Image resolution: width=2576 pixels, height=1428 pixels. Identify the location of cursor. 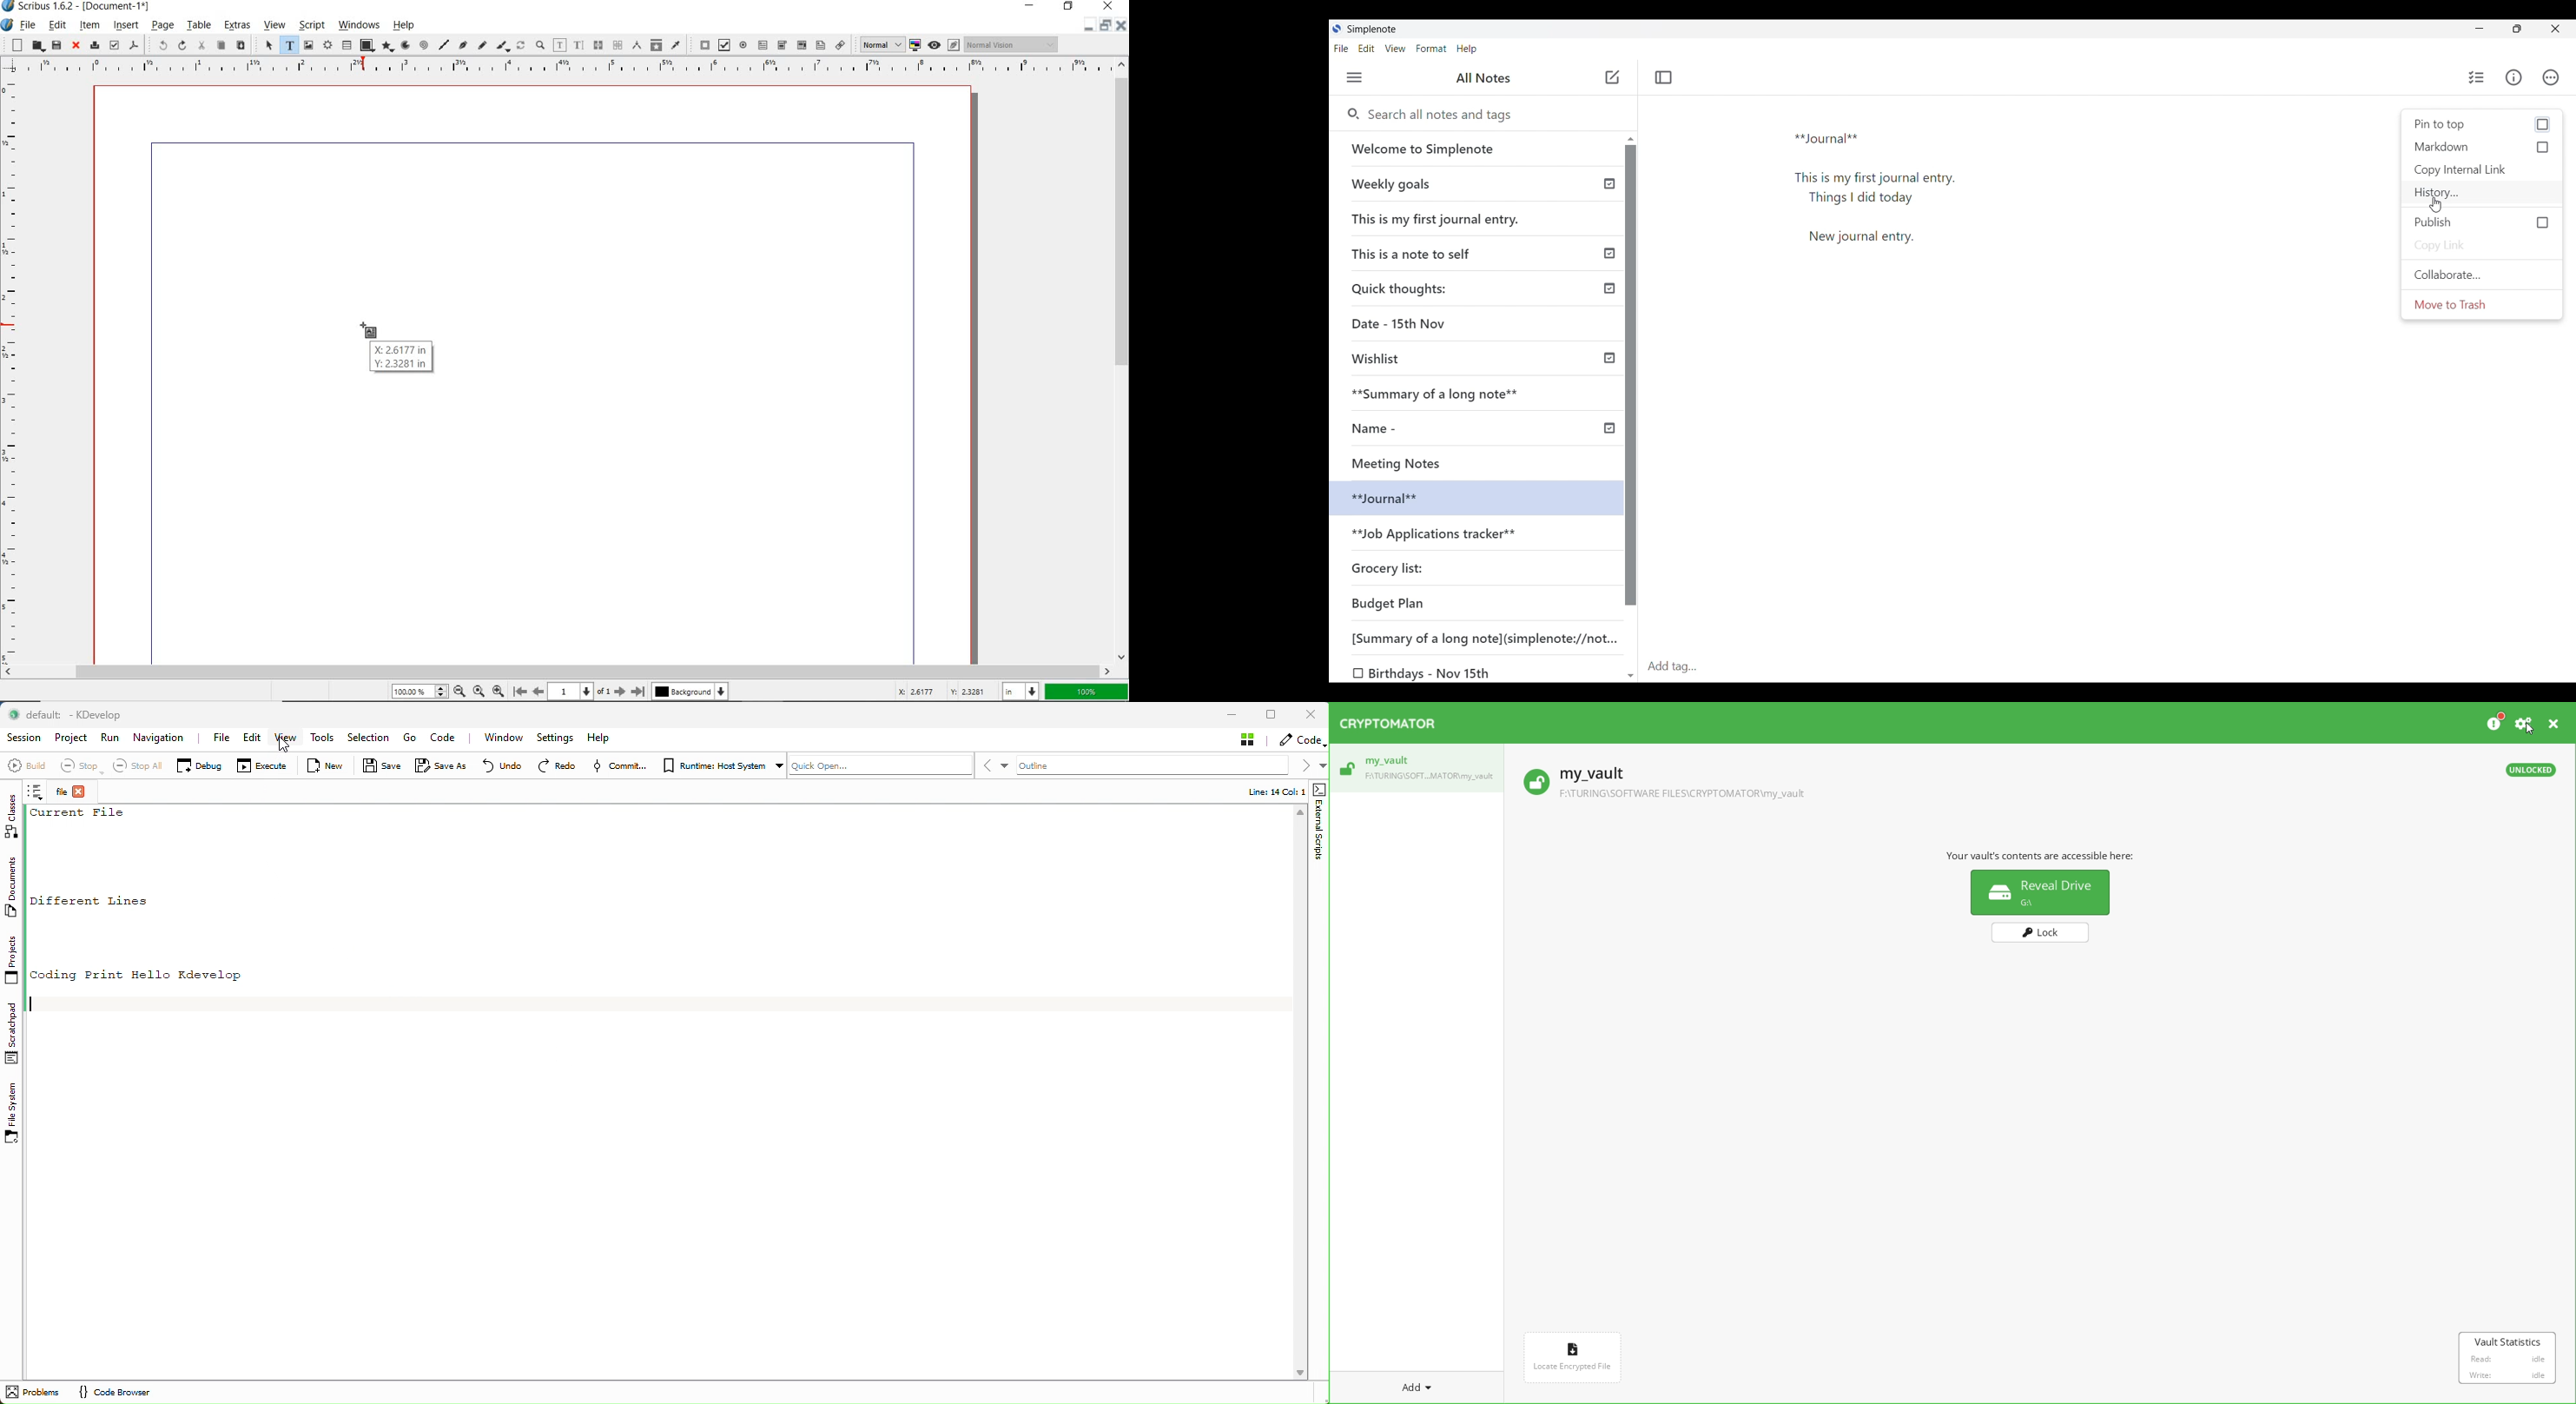
(2438, 205).